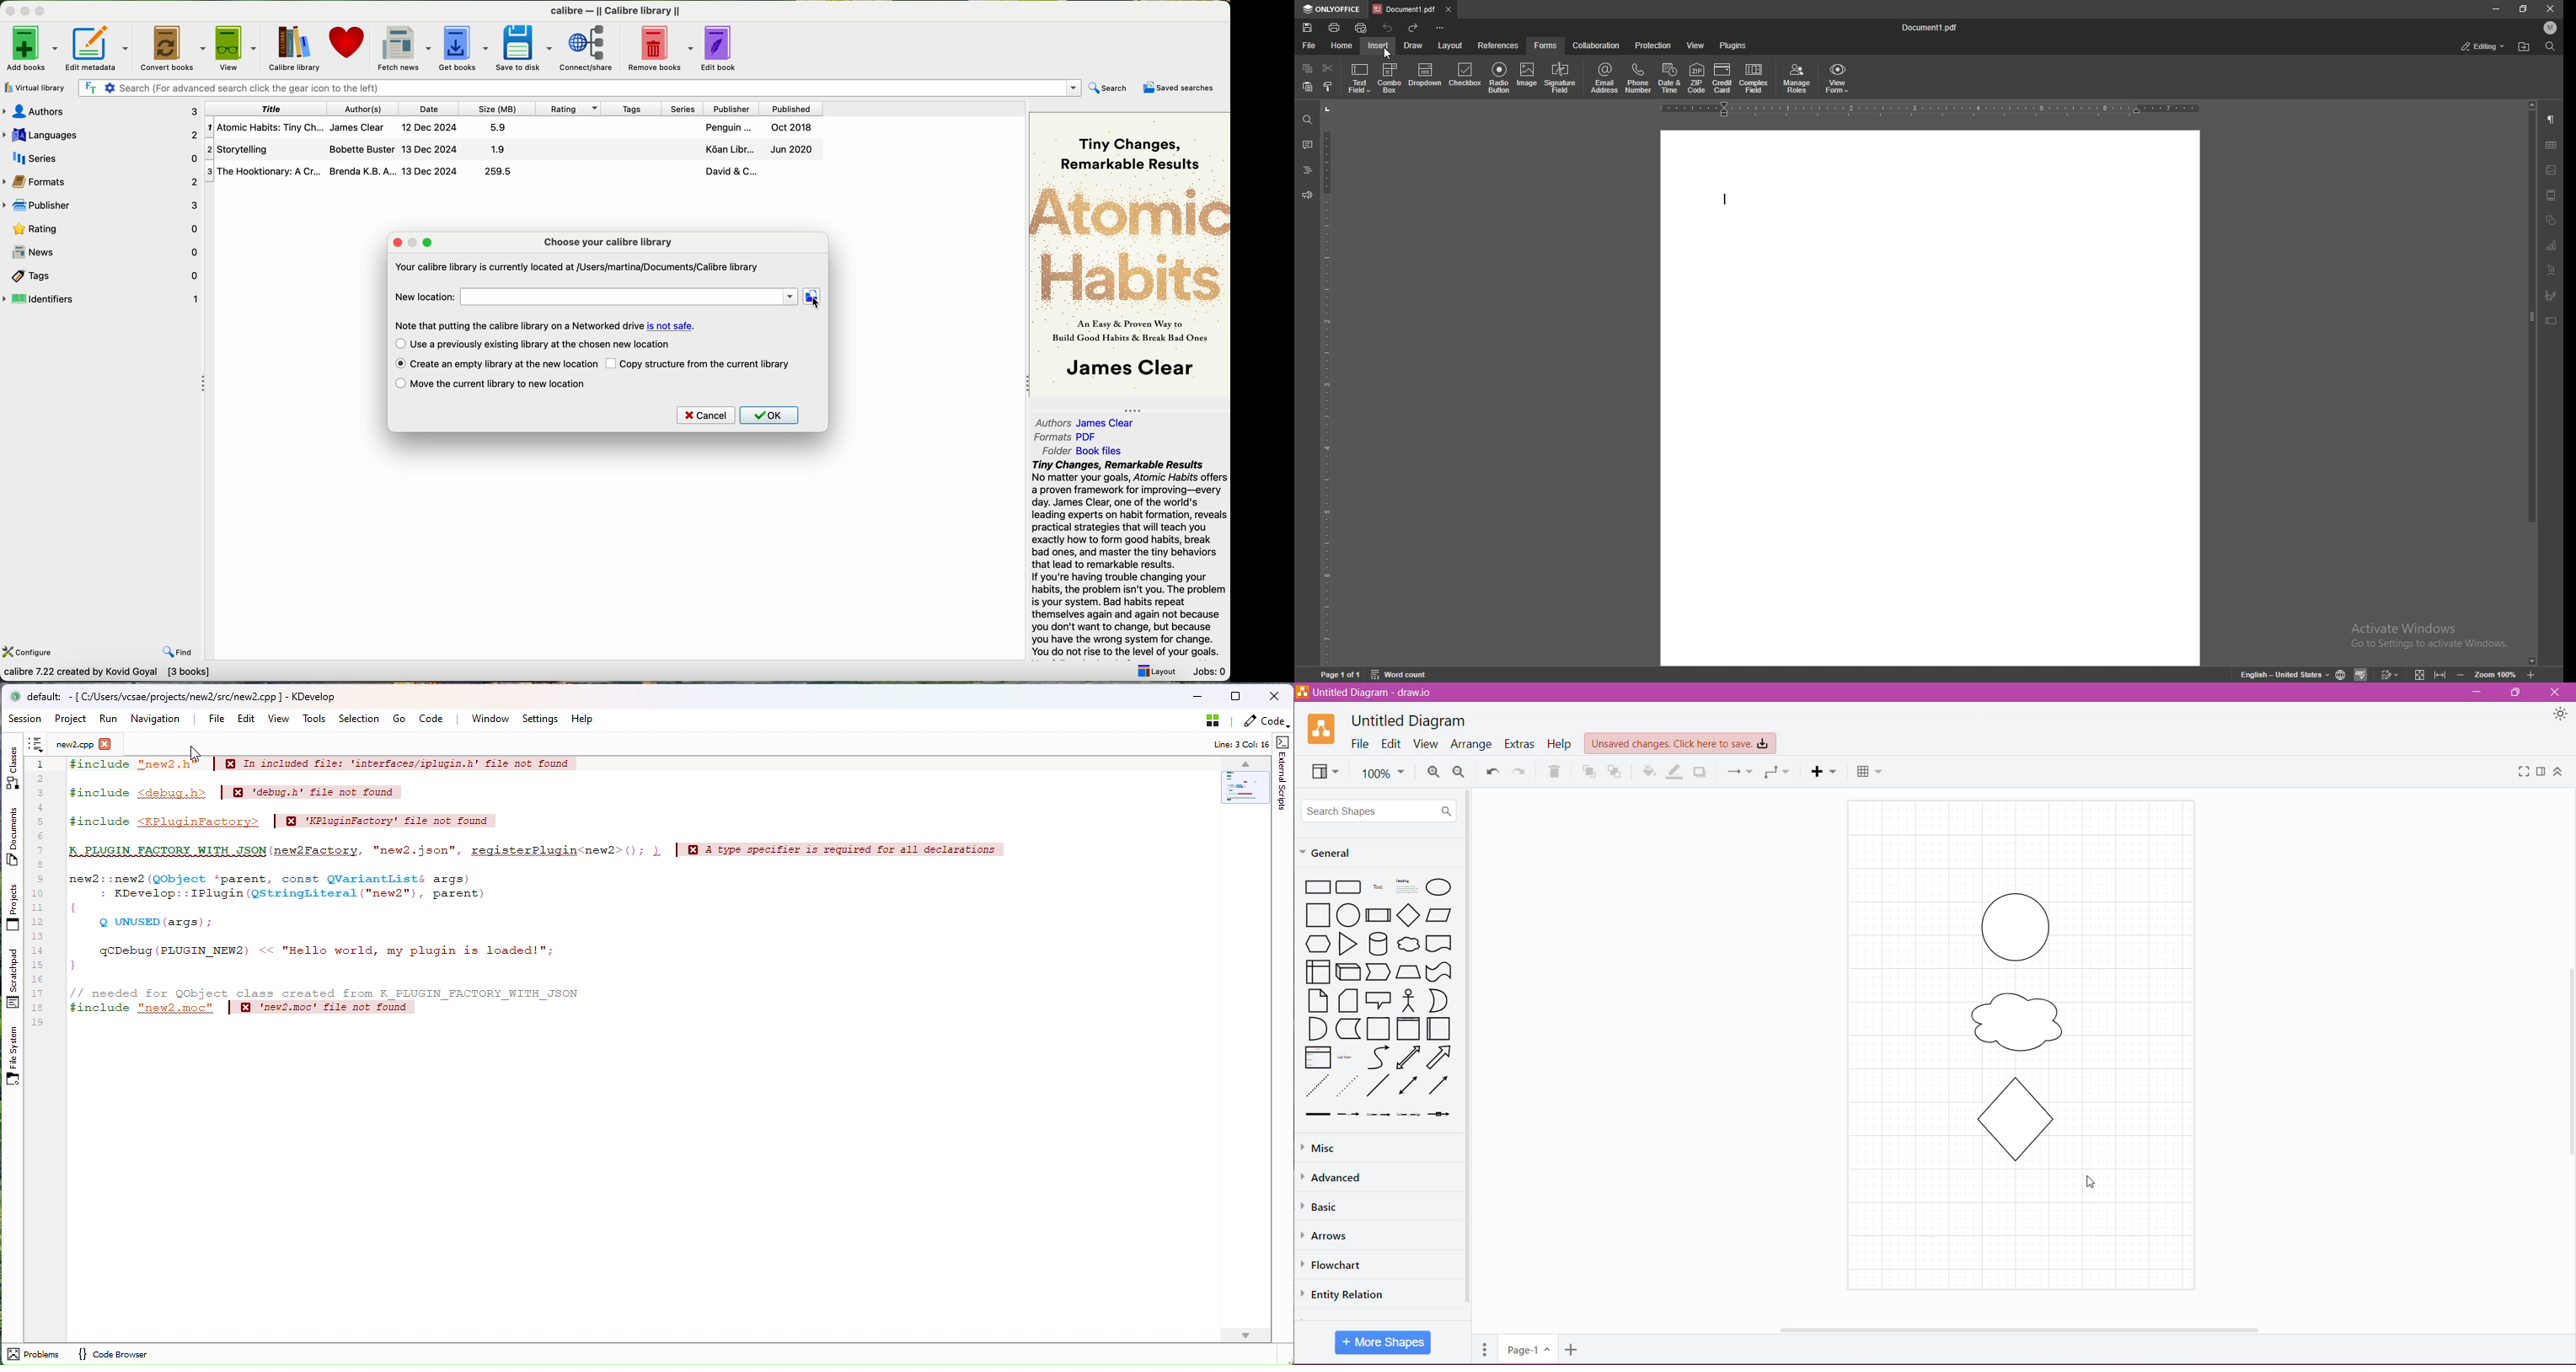 The image size is (2576, 1372). I want to click on shapes, so click(2551, 221).